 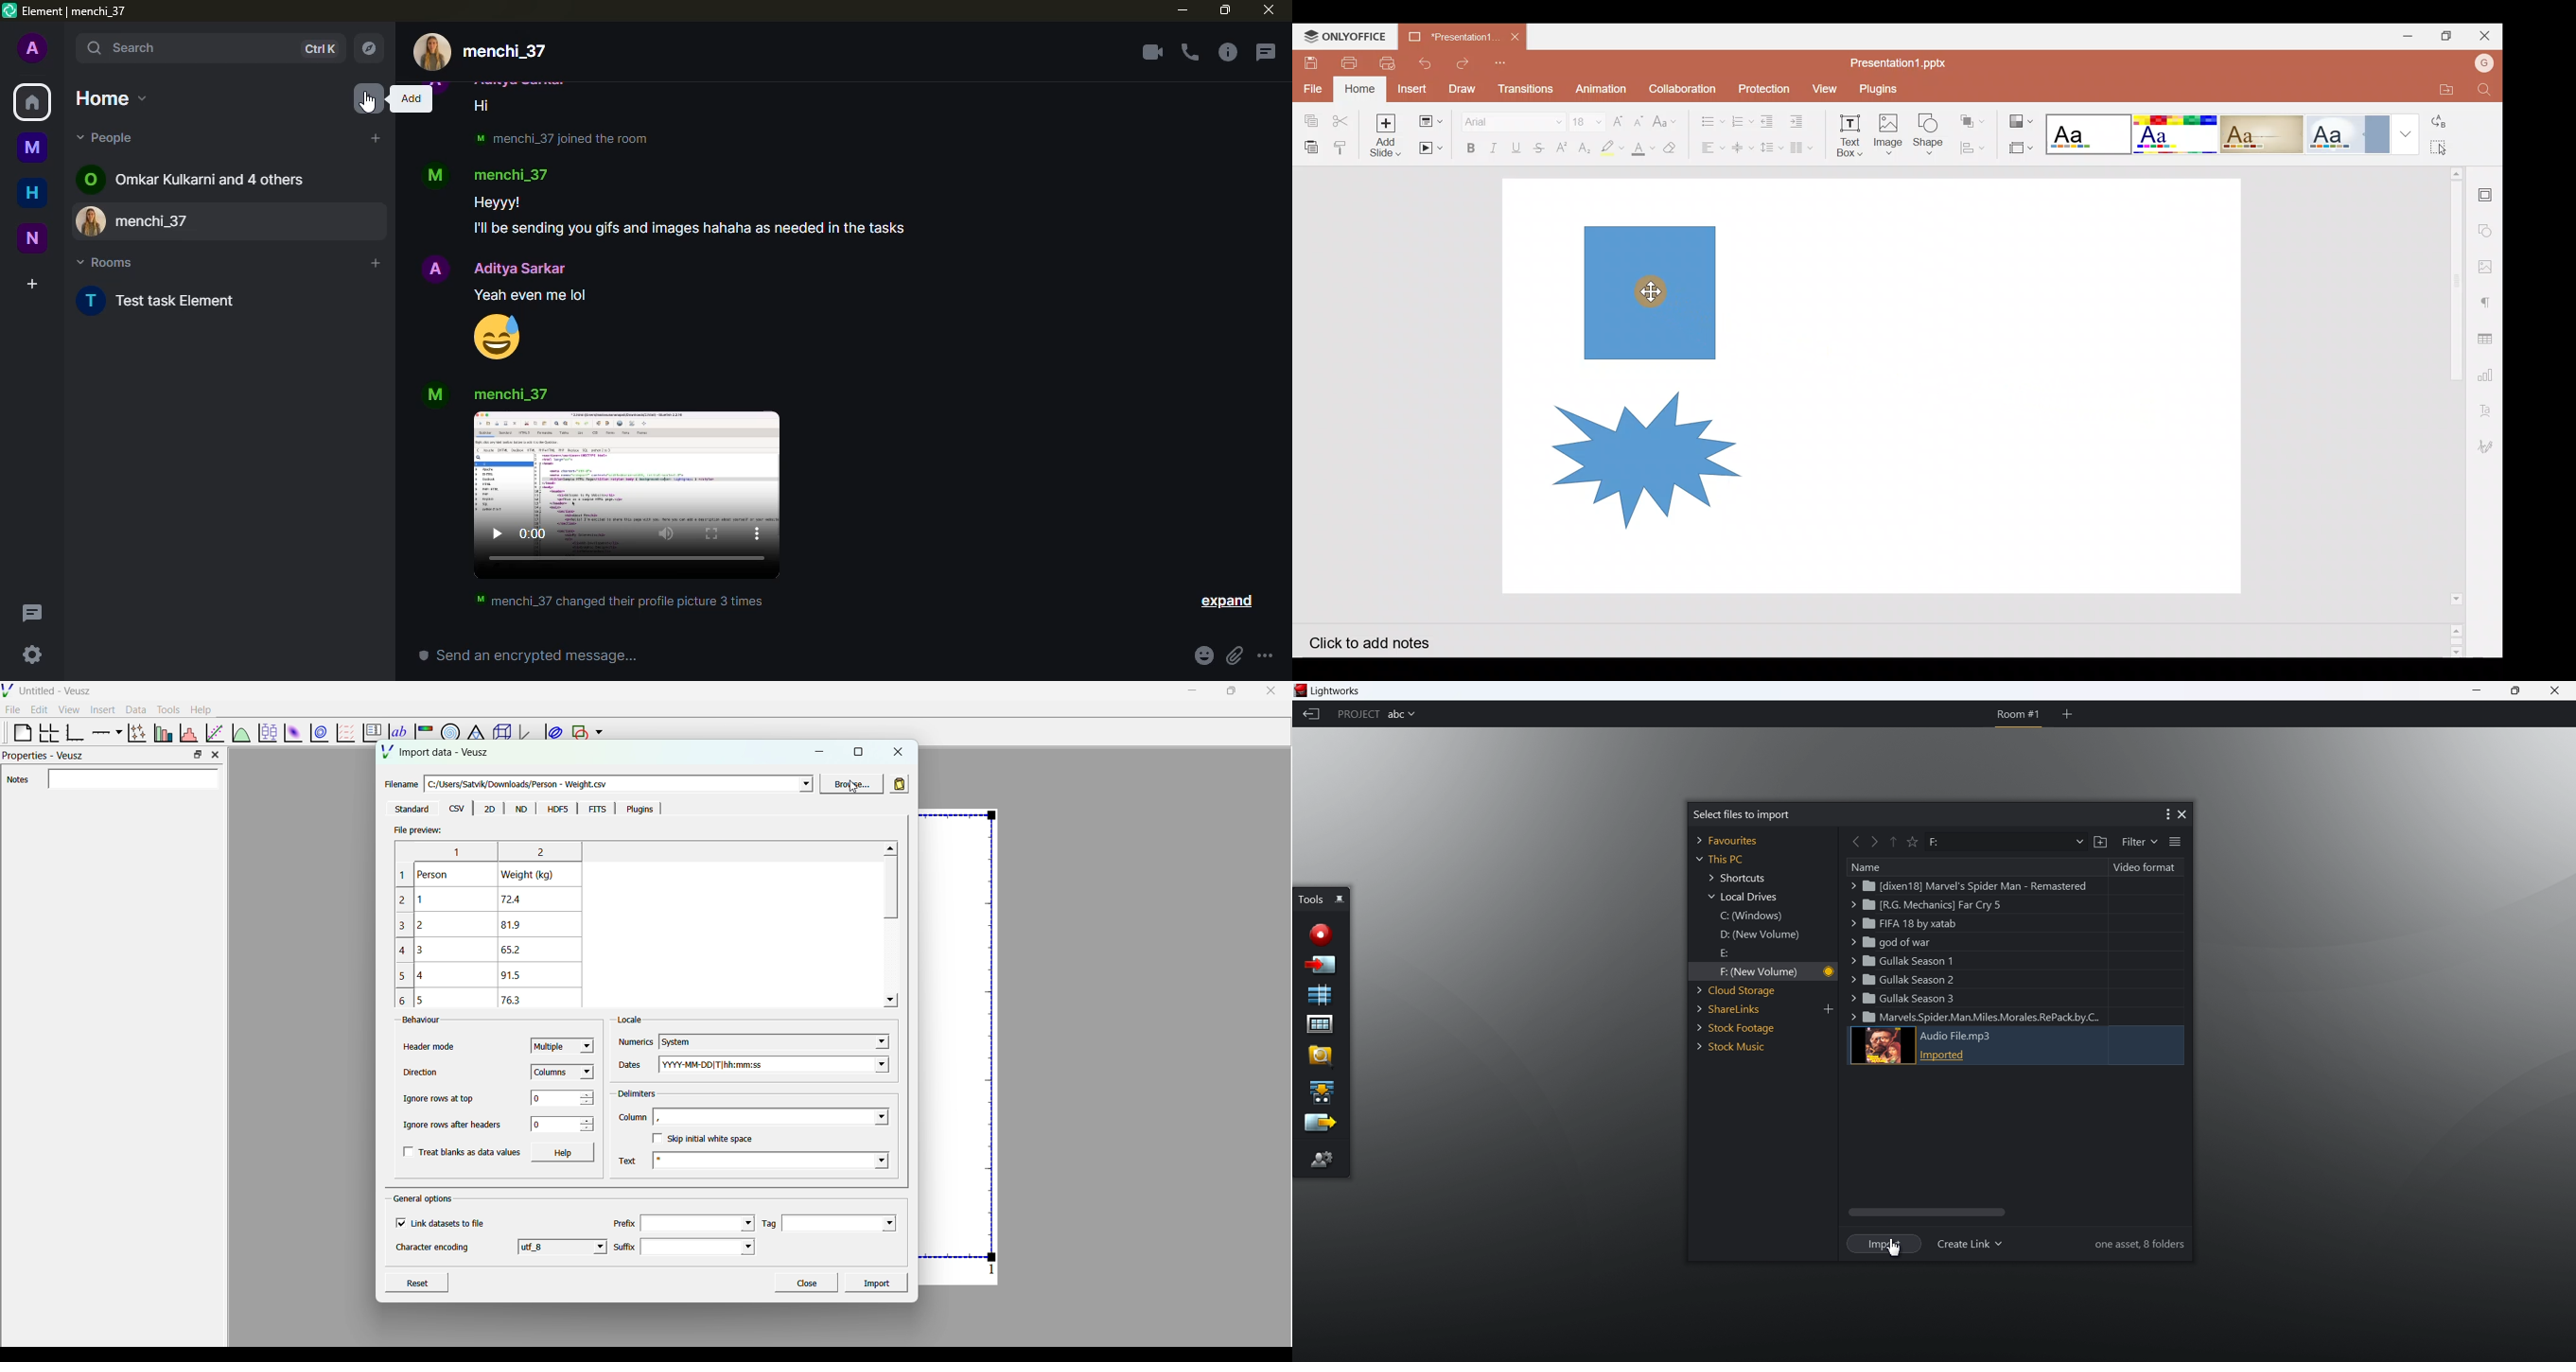 I want to click on Tag, so click(x=768, y=1223).